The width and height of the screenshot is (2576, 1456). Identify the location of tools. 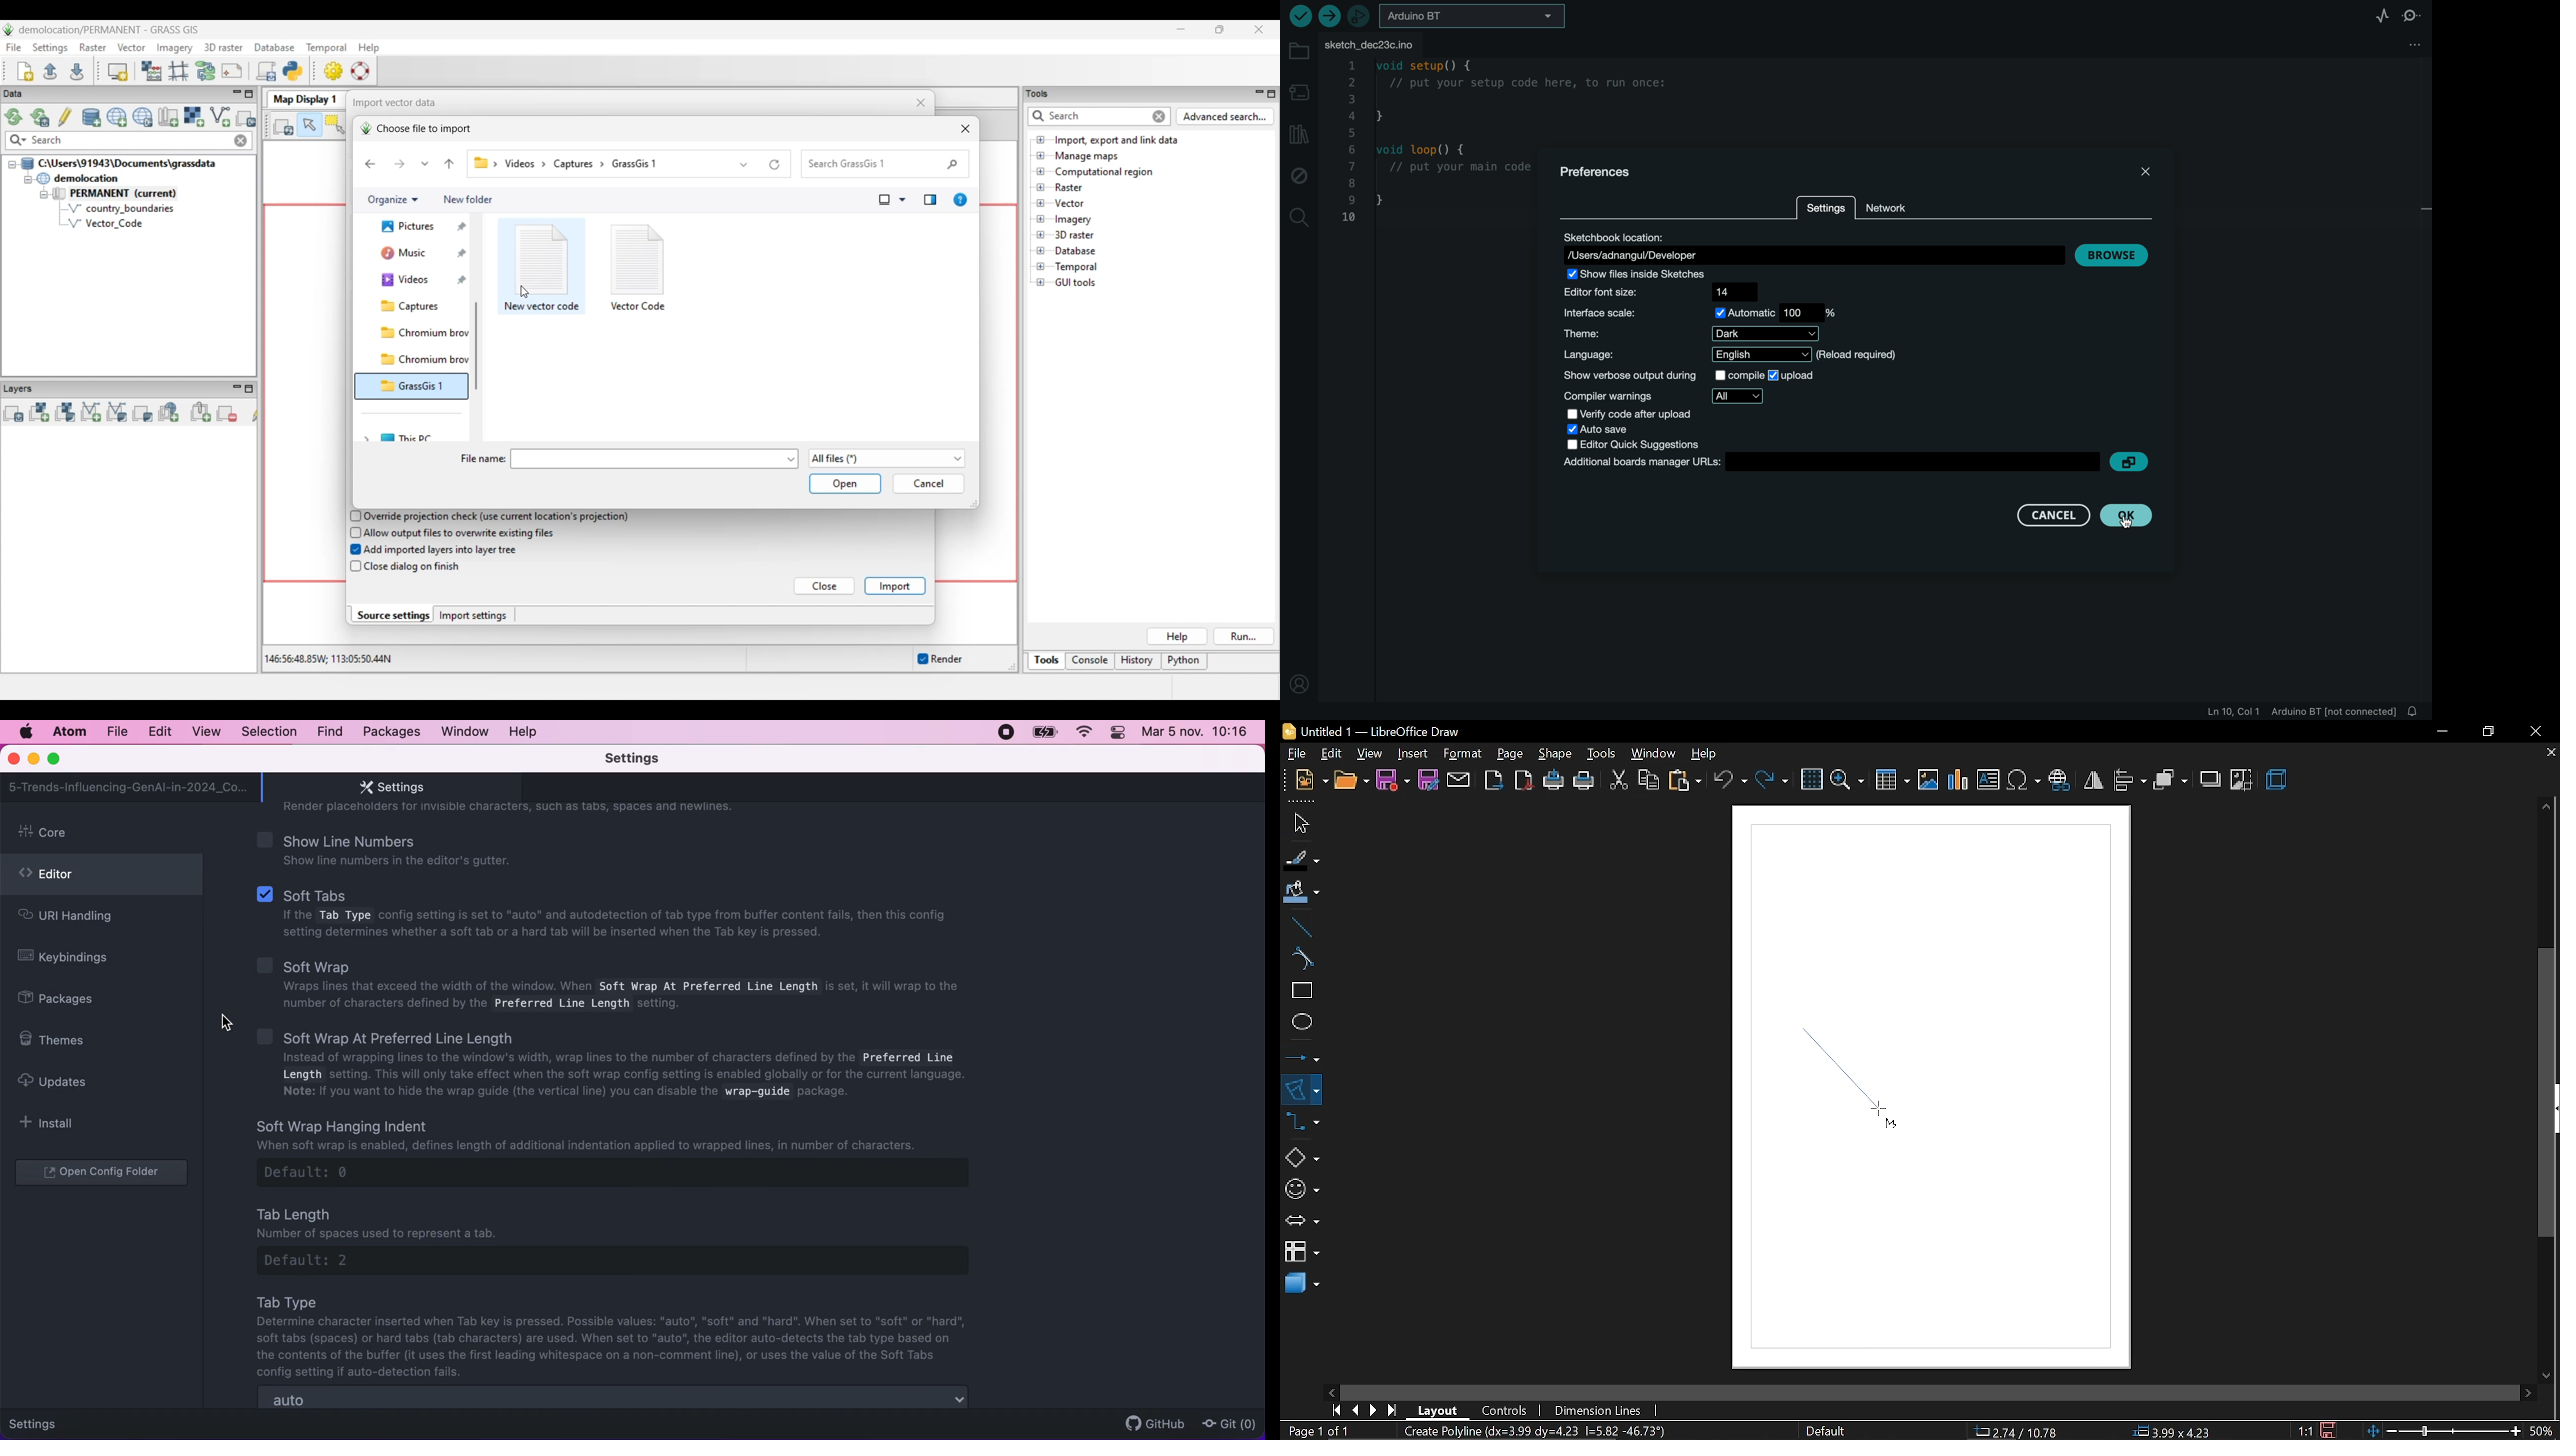
(1042, 93).